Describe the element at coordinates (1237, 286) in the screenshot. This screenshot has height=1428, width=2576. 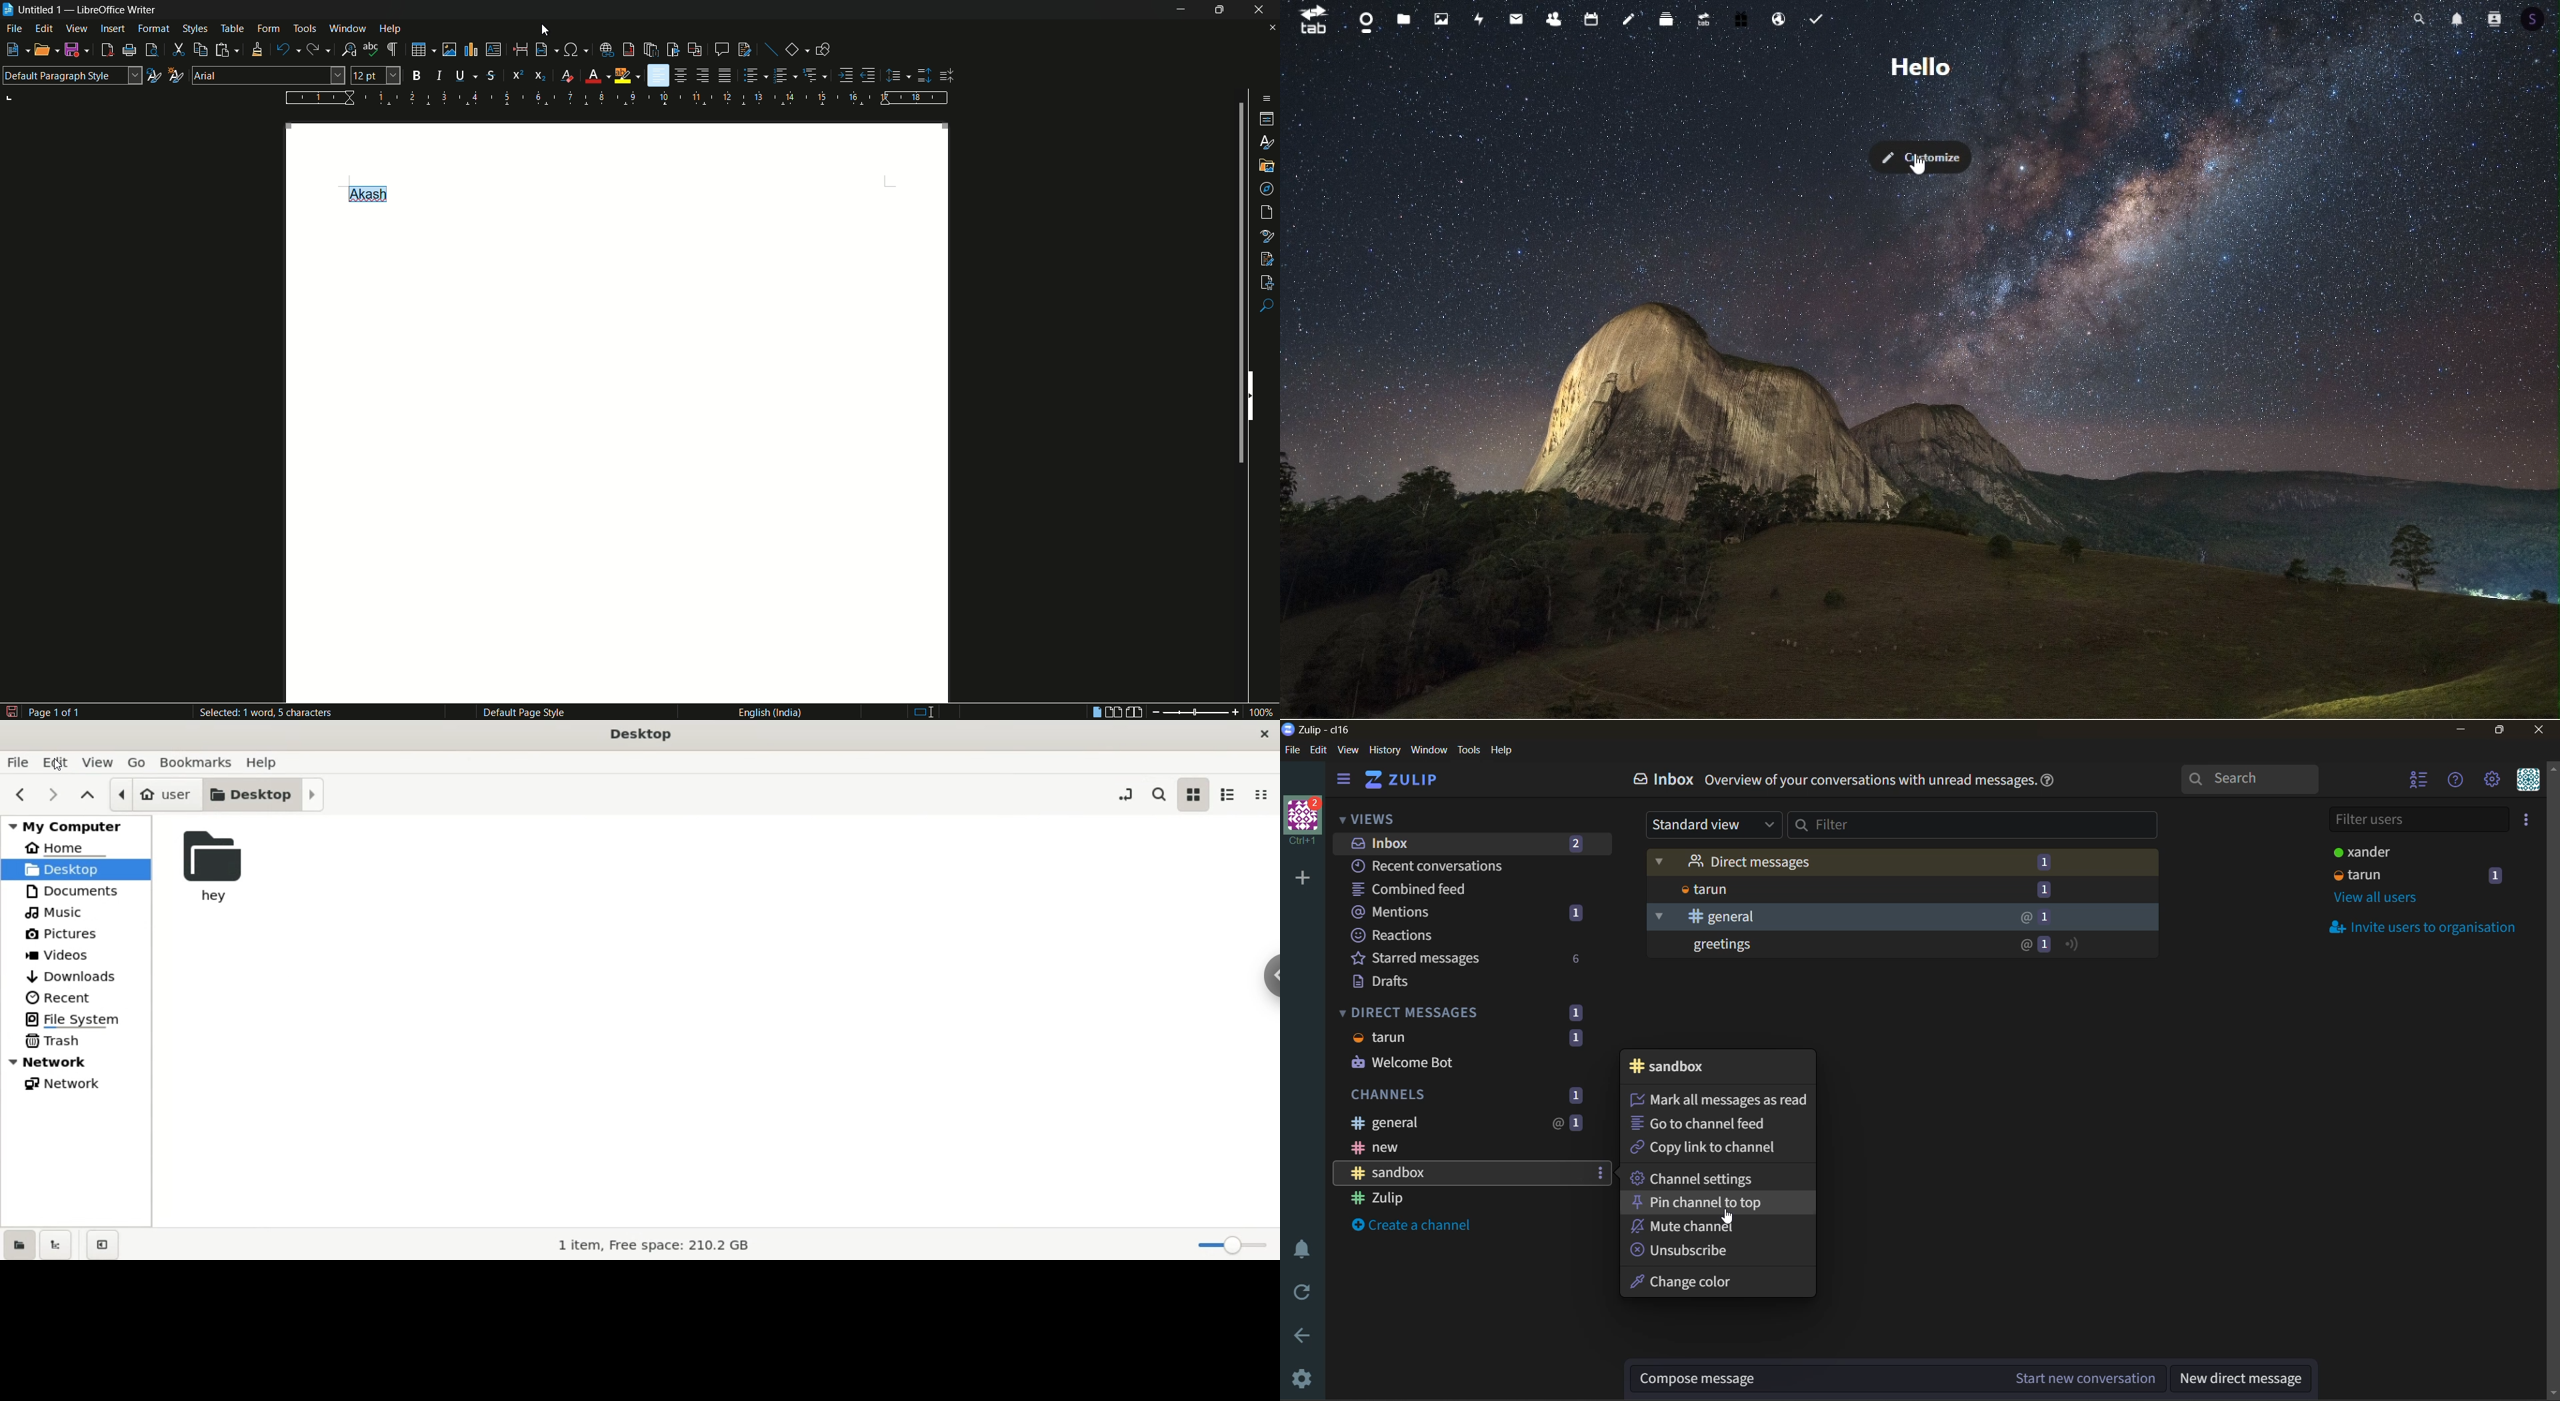
I see `scroll bar` at that location.